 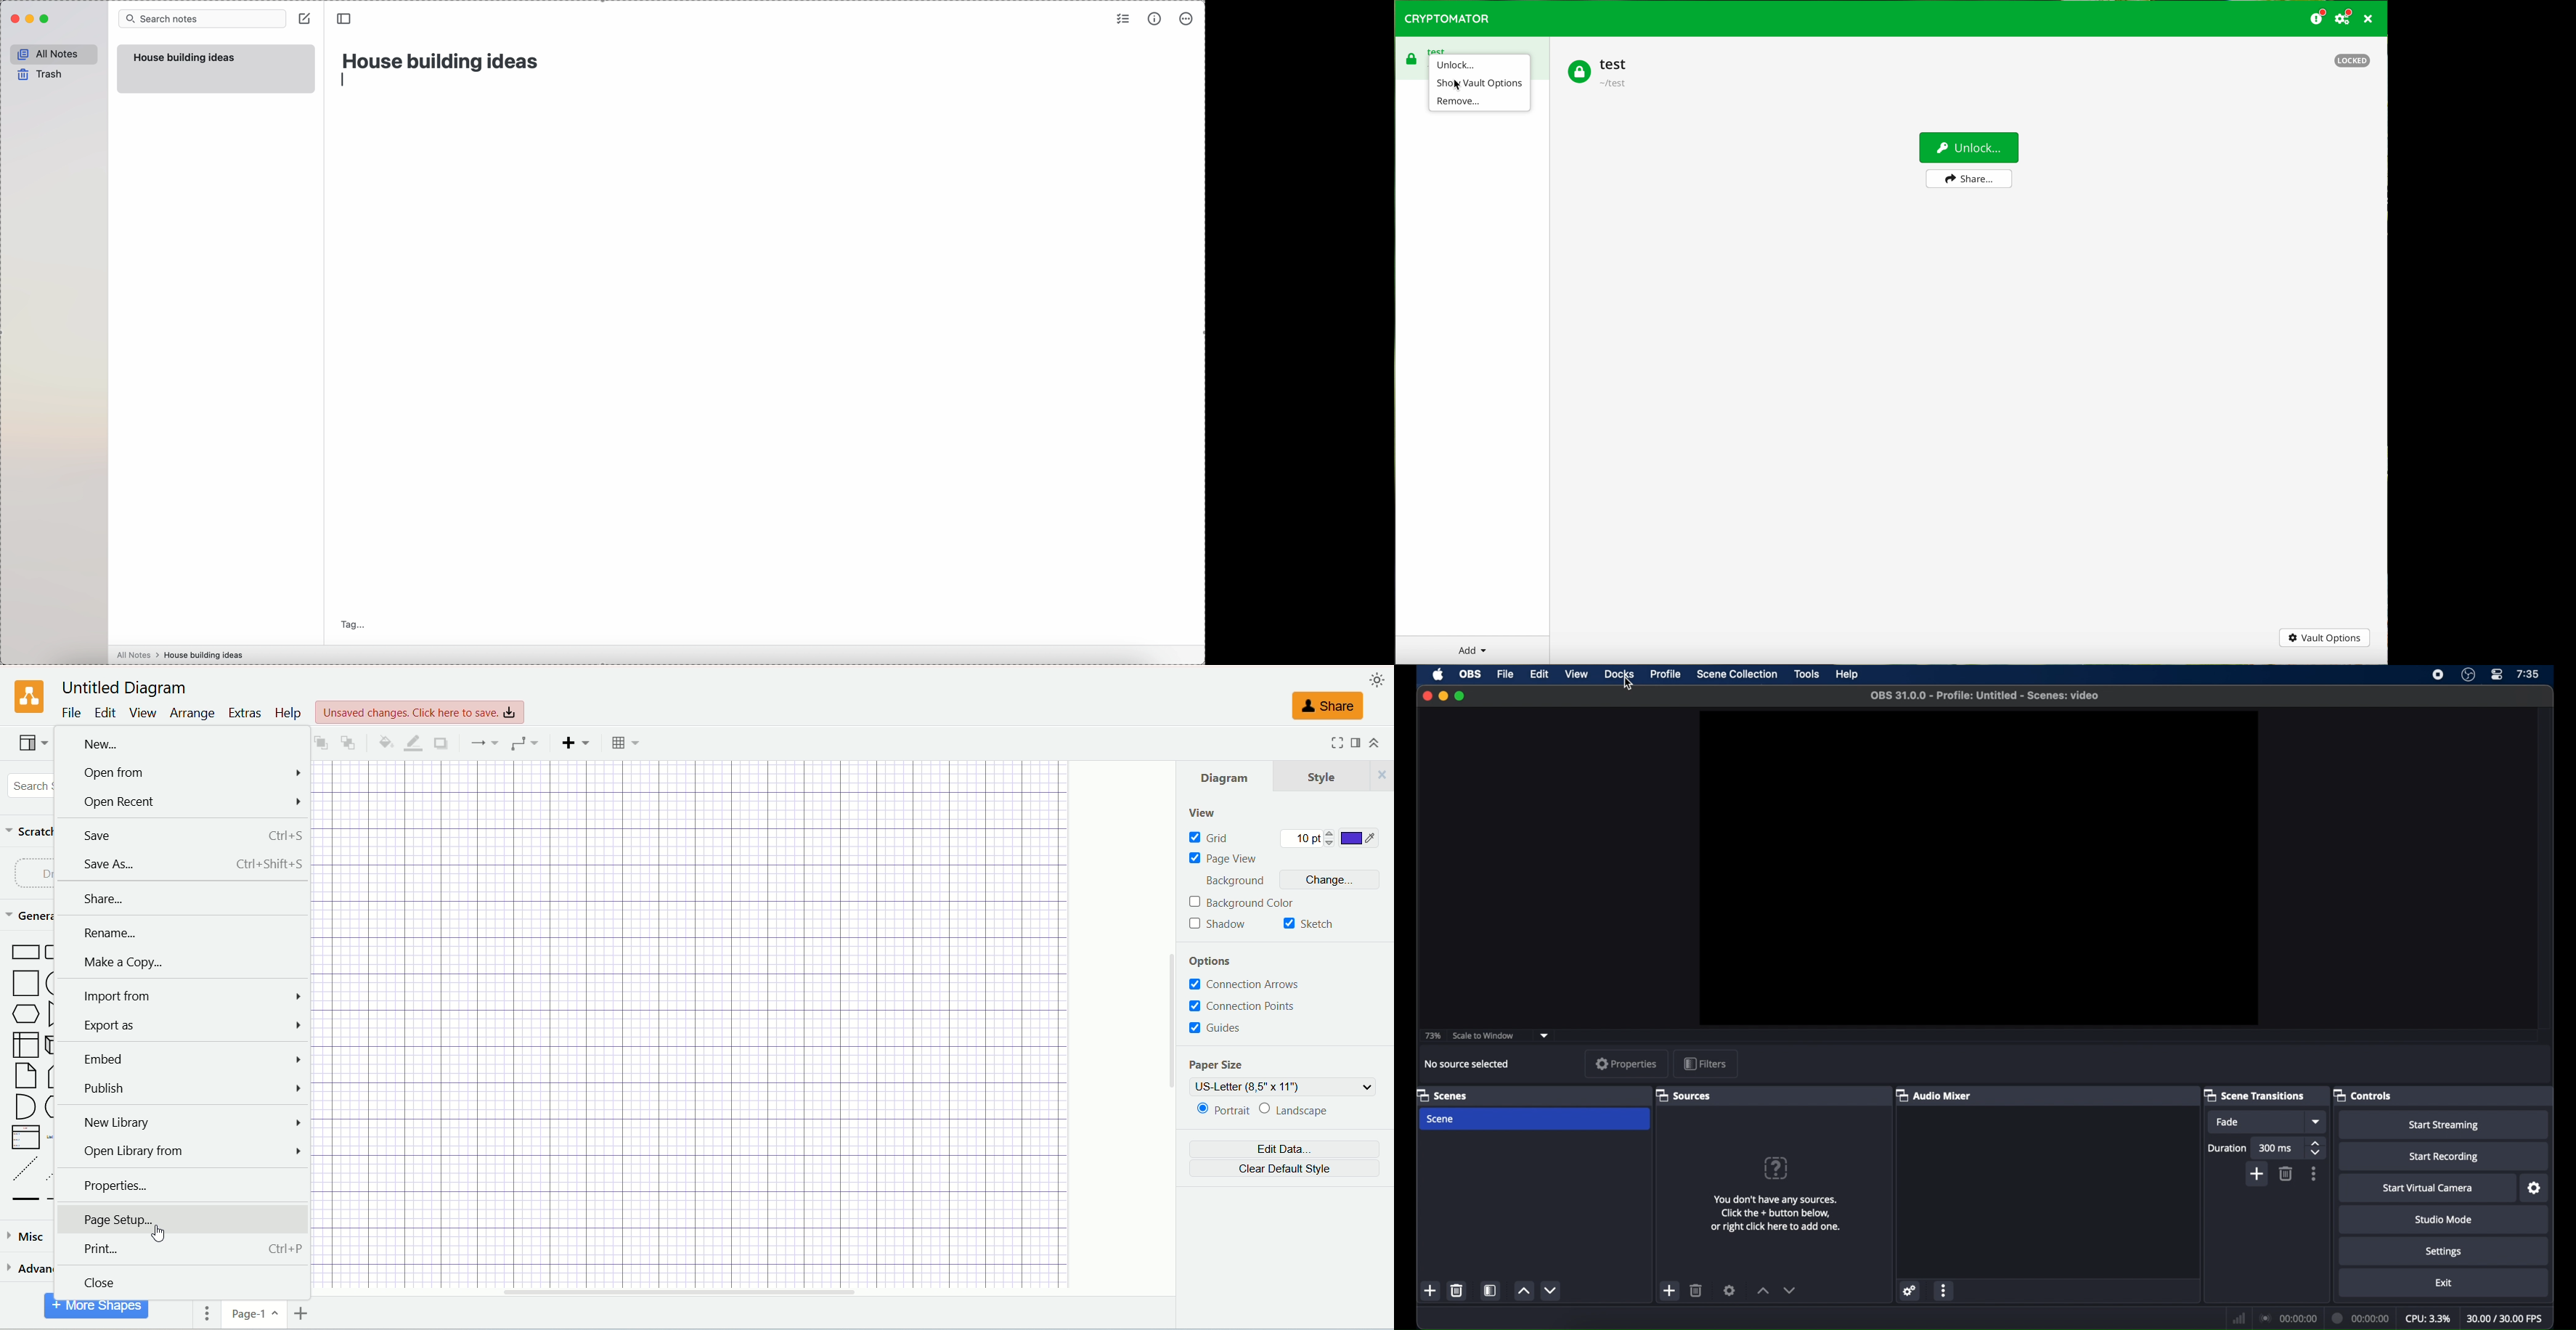 I want to click on stepper buttons, so click(x=2315, y=1147).